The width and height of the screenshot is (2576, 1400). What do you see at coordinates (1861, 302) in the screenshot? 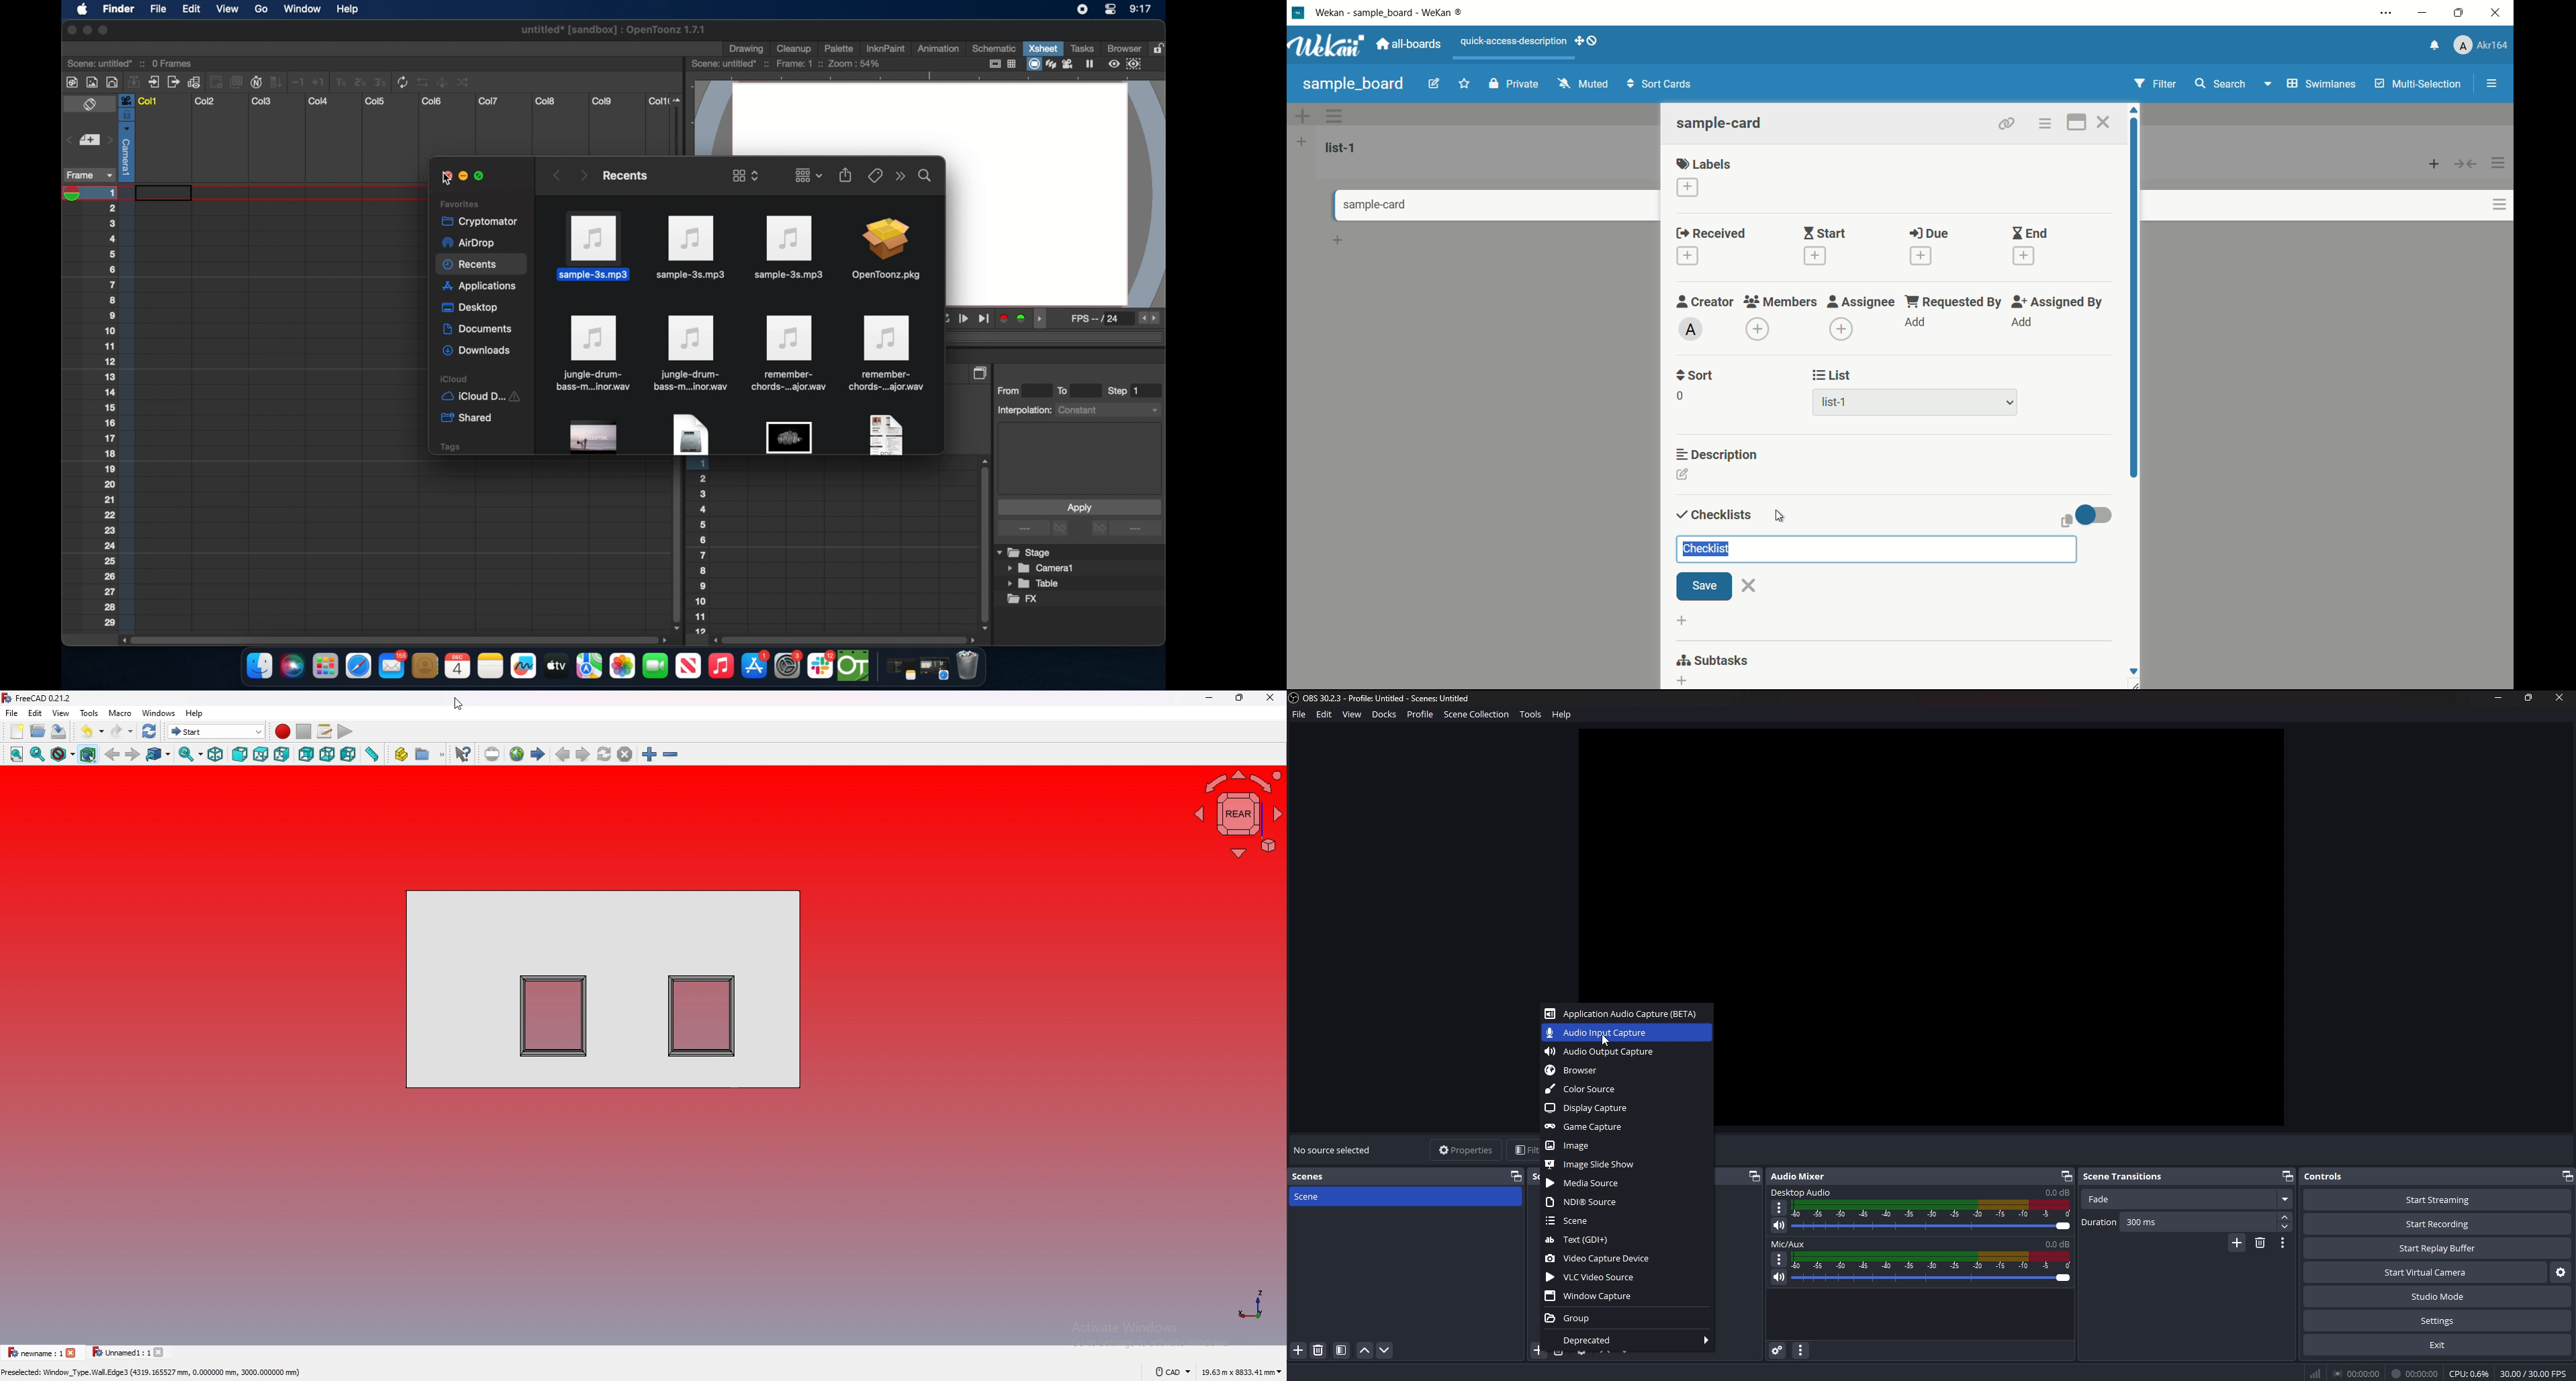
I see `assignee` at bounding box center [1861, 302].